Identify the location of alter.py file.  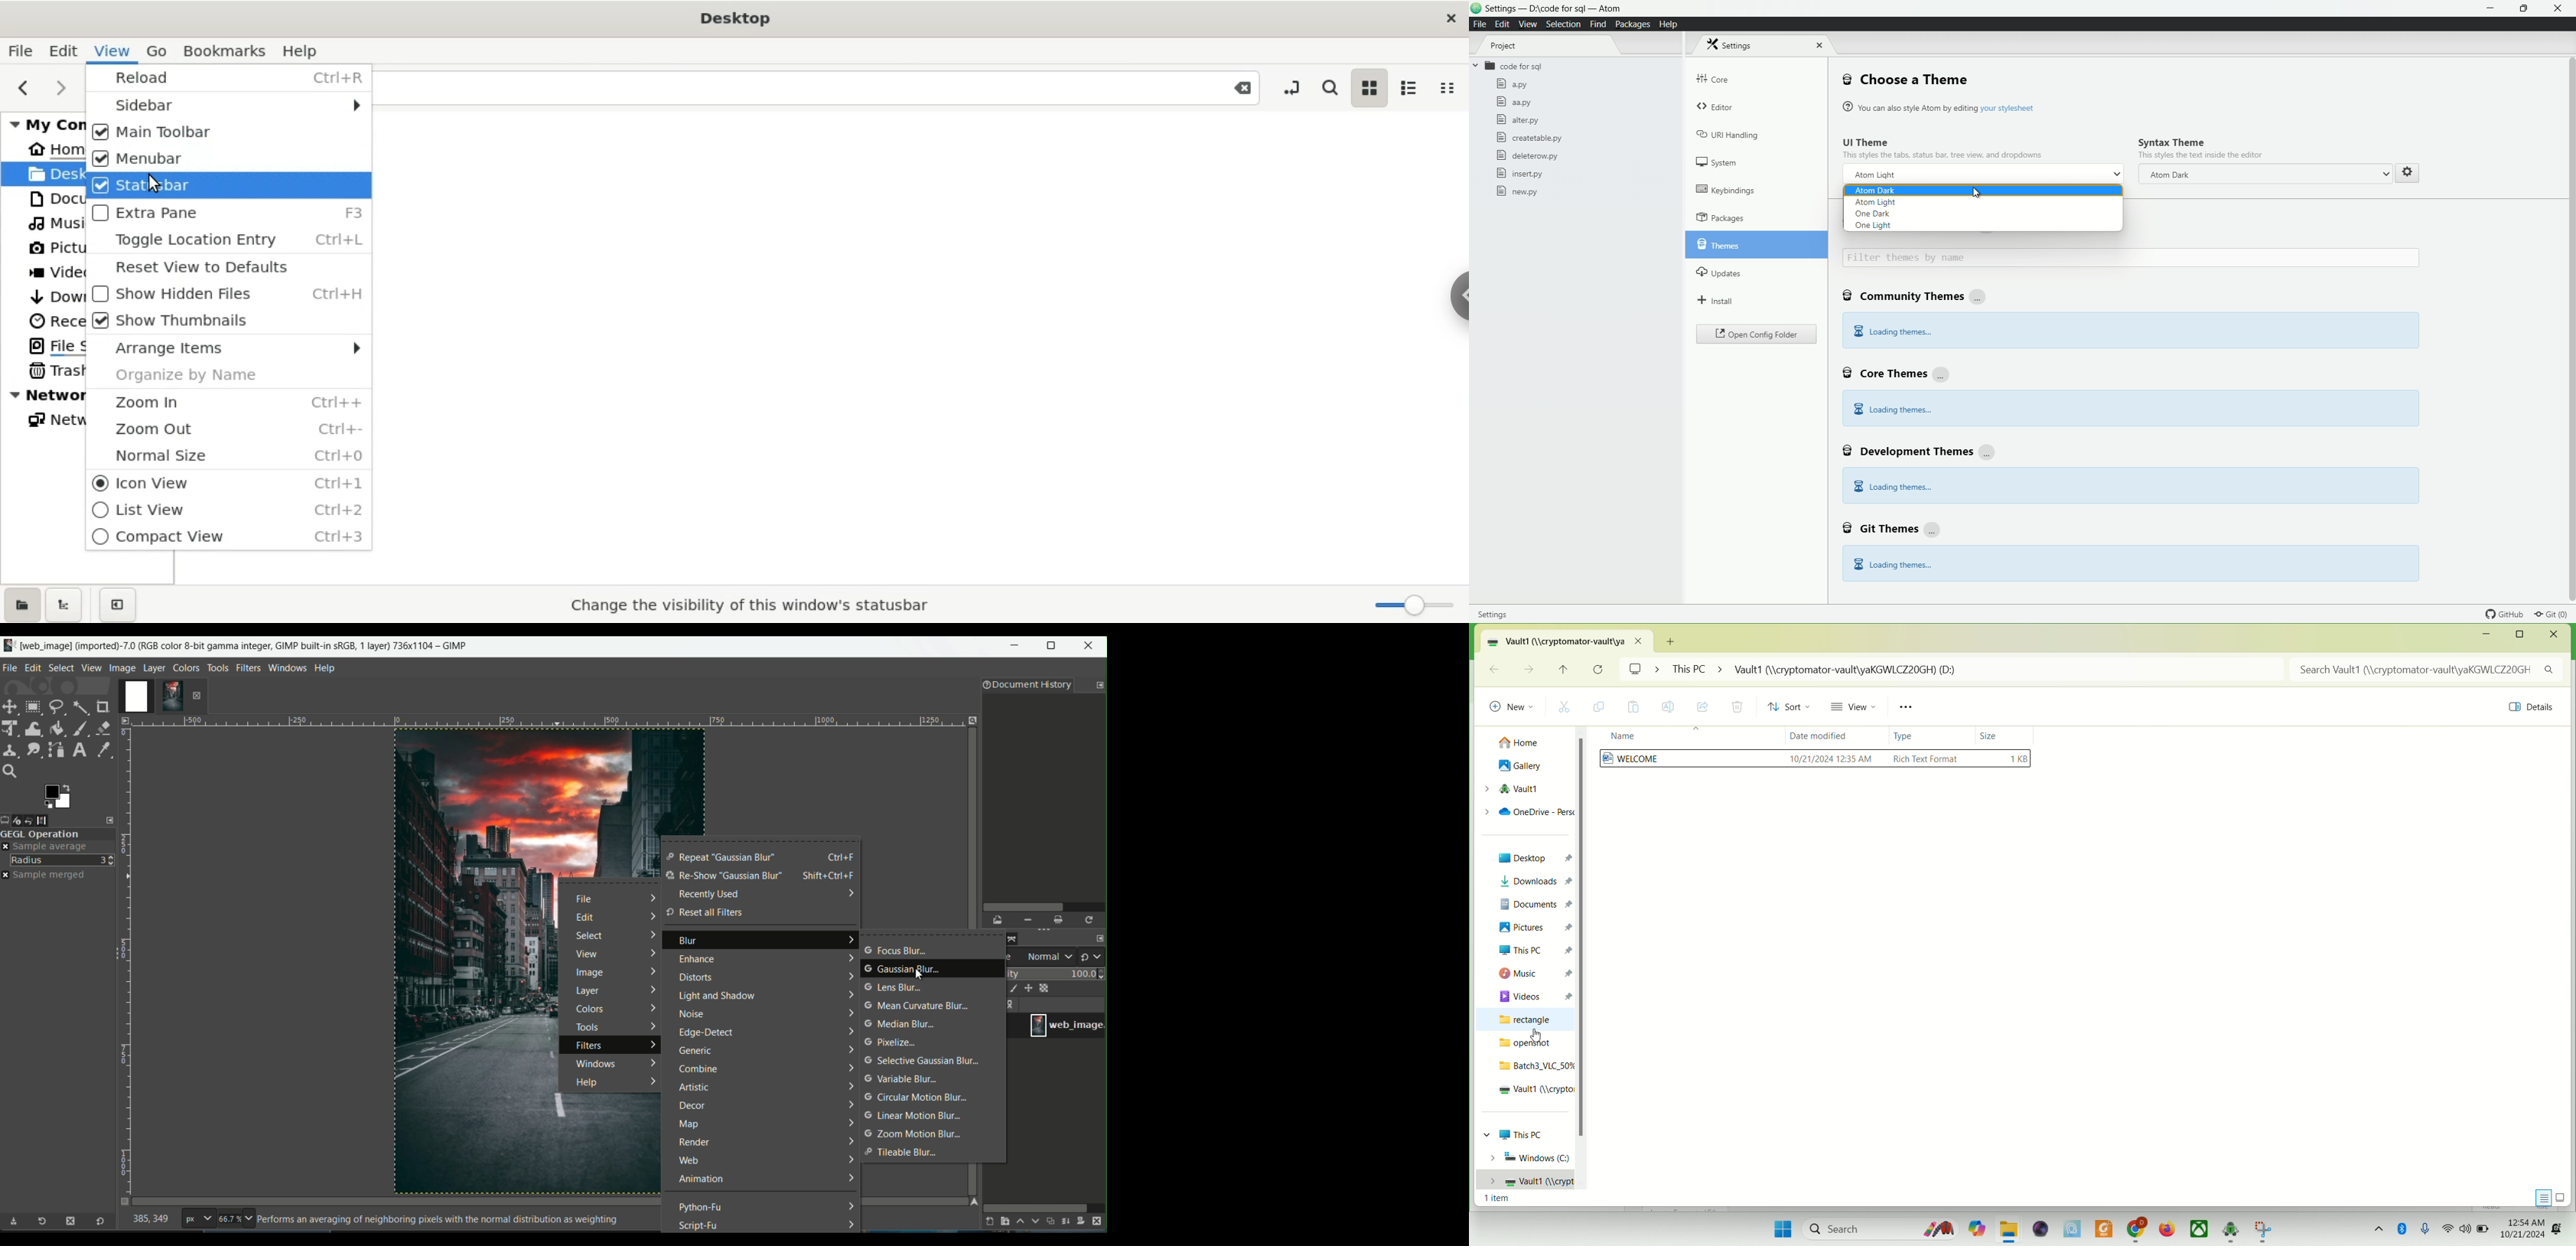
(1517, 119).